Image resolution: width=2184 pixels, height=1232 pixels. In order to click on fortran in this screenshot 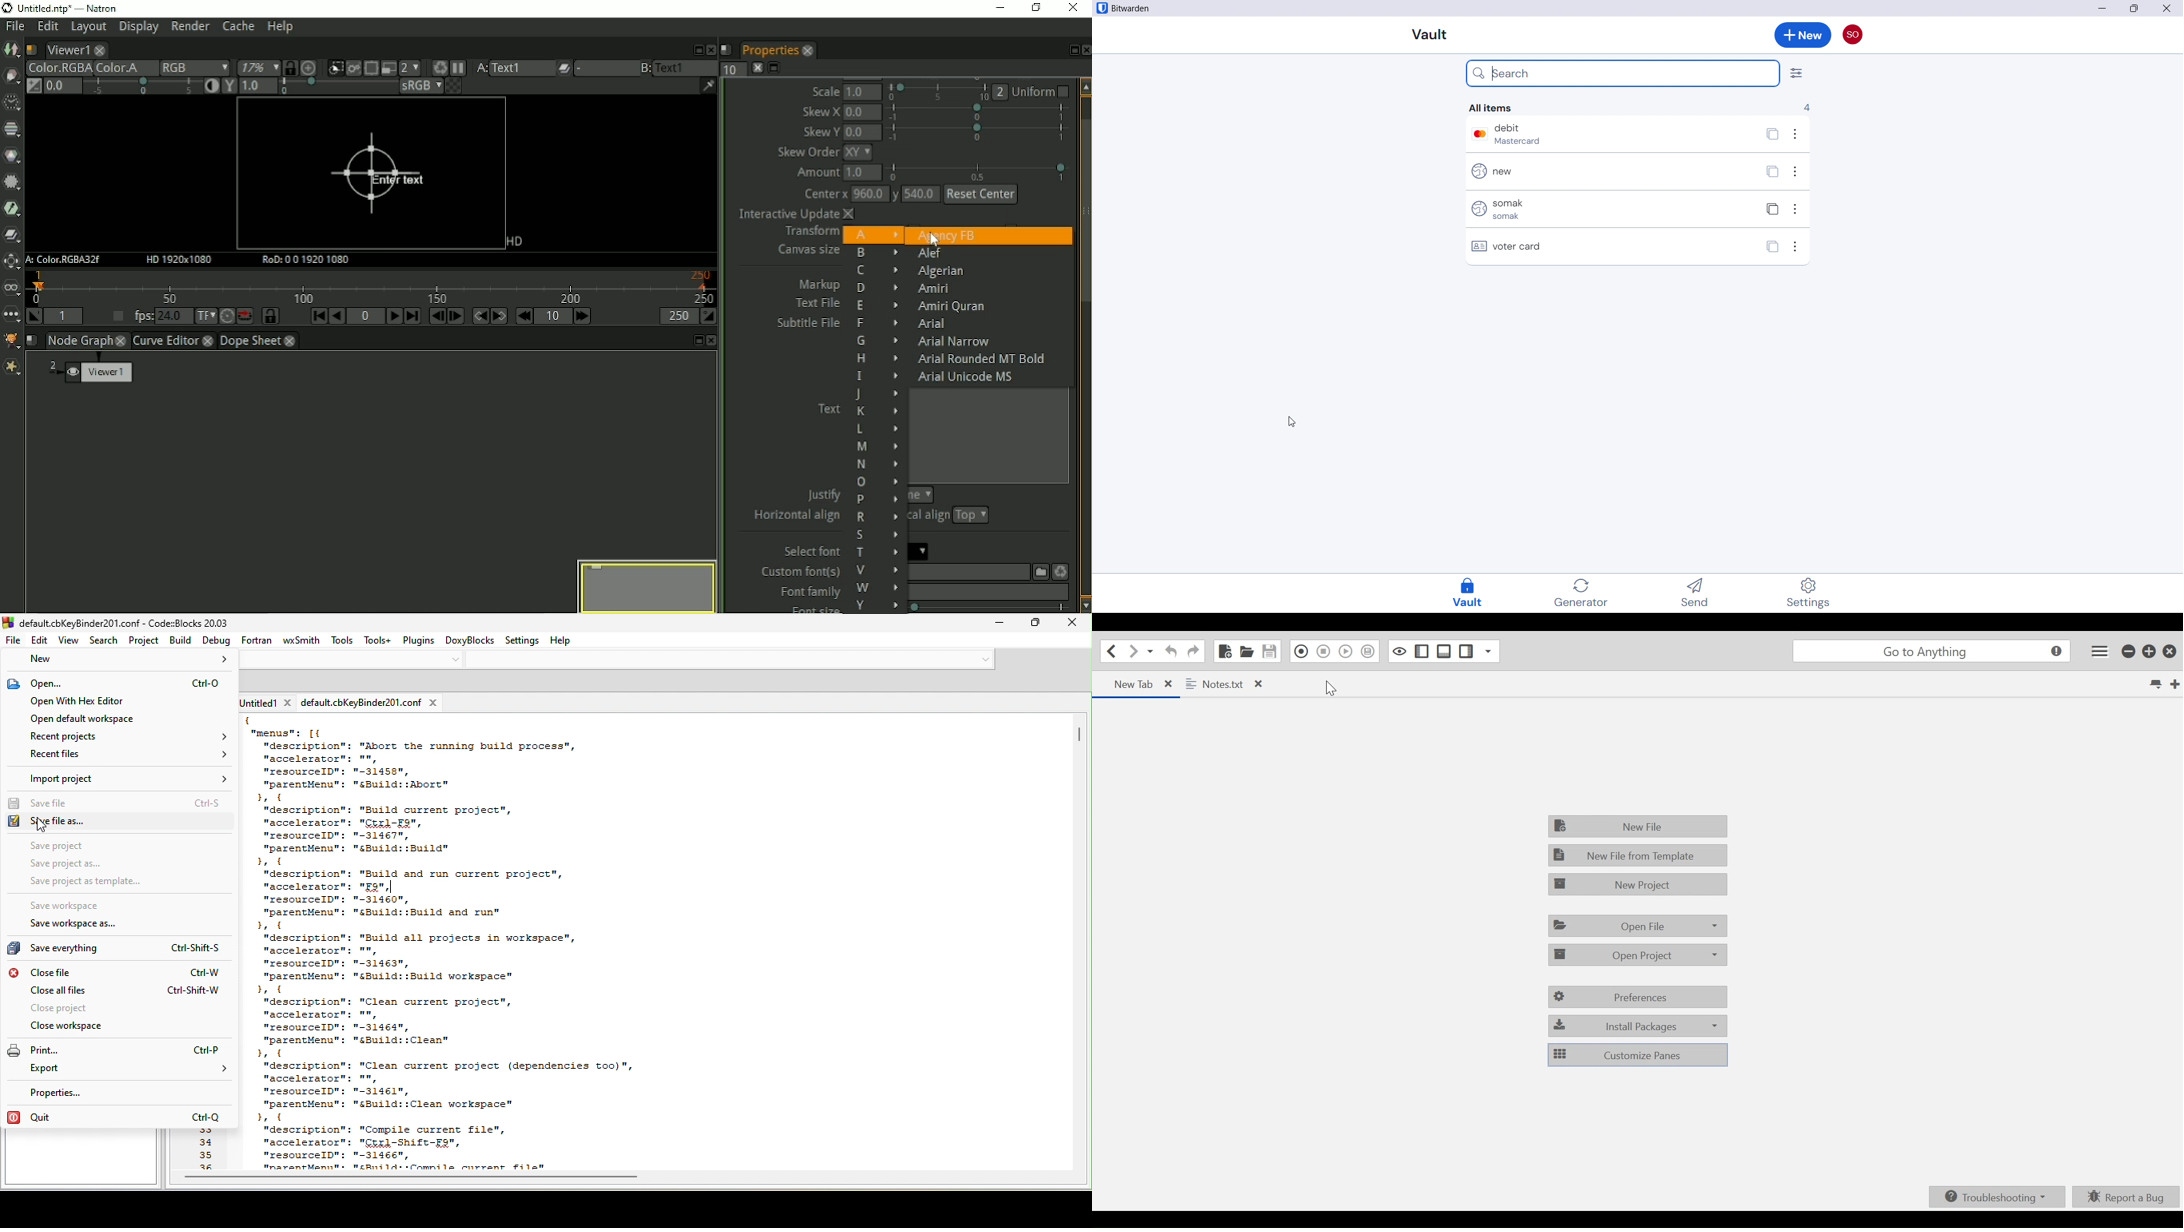, I will do `click(257, 641)`.